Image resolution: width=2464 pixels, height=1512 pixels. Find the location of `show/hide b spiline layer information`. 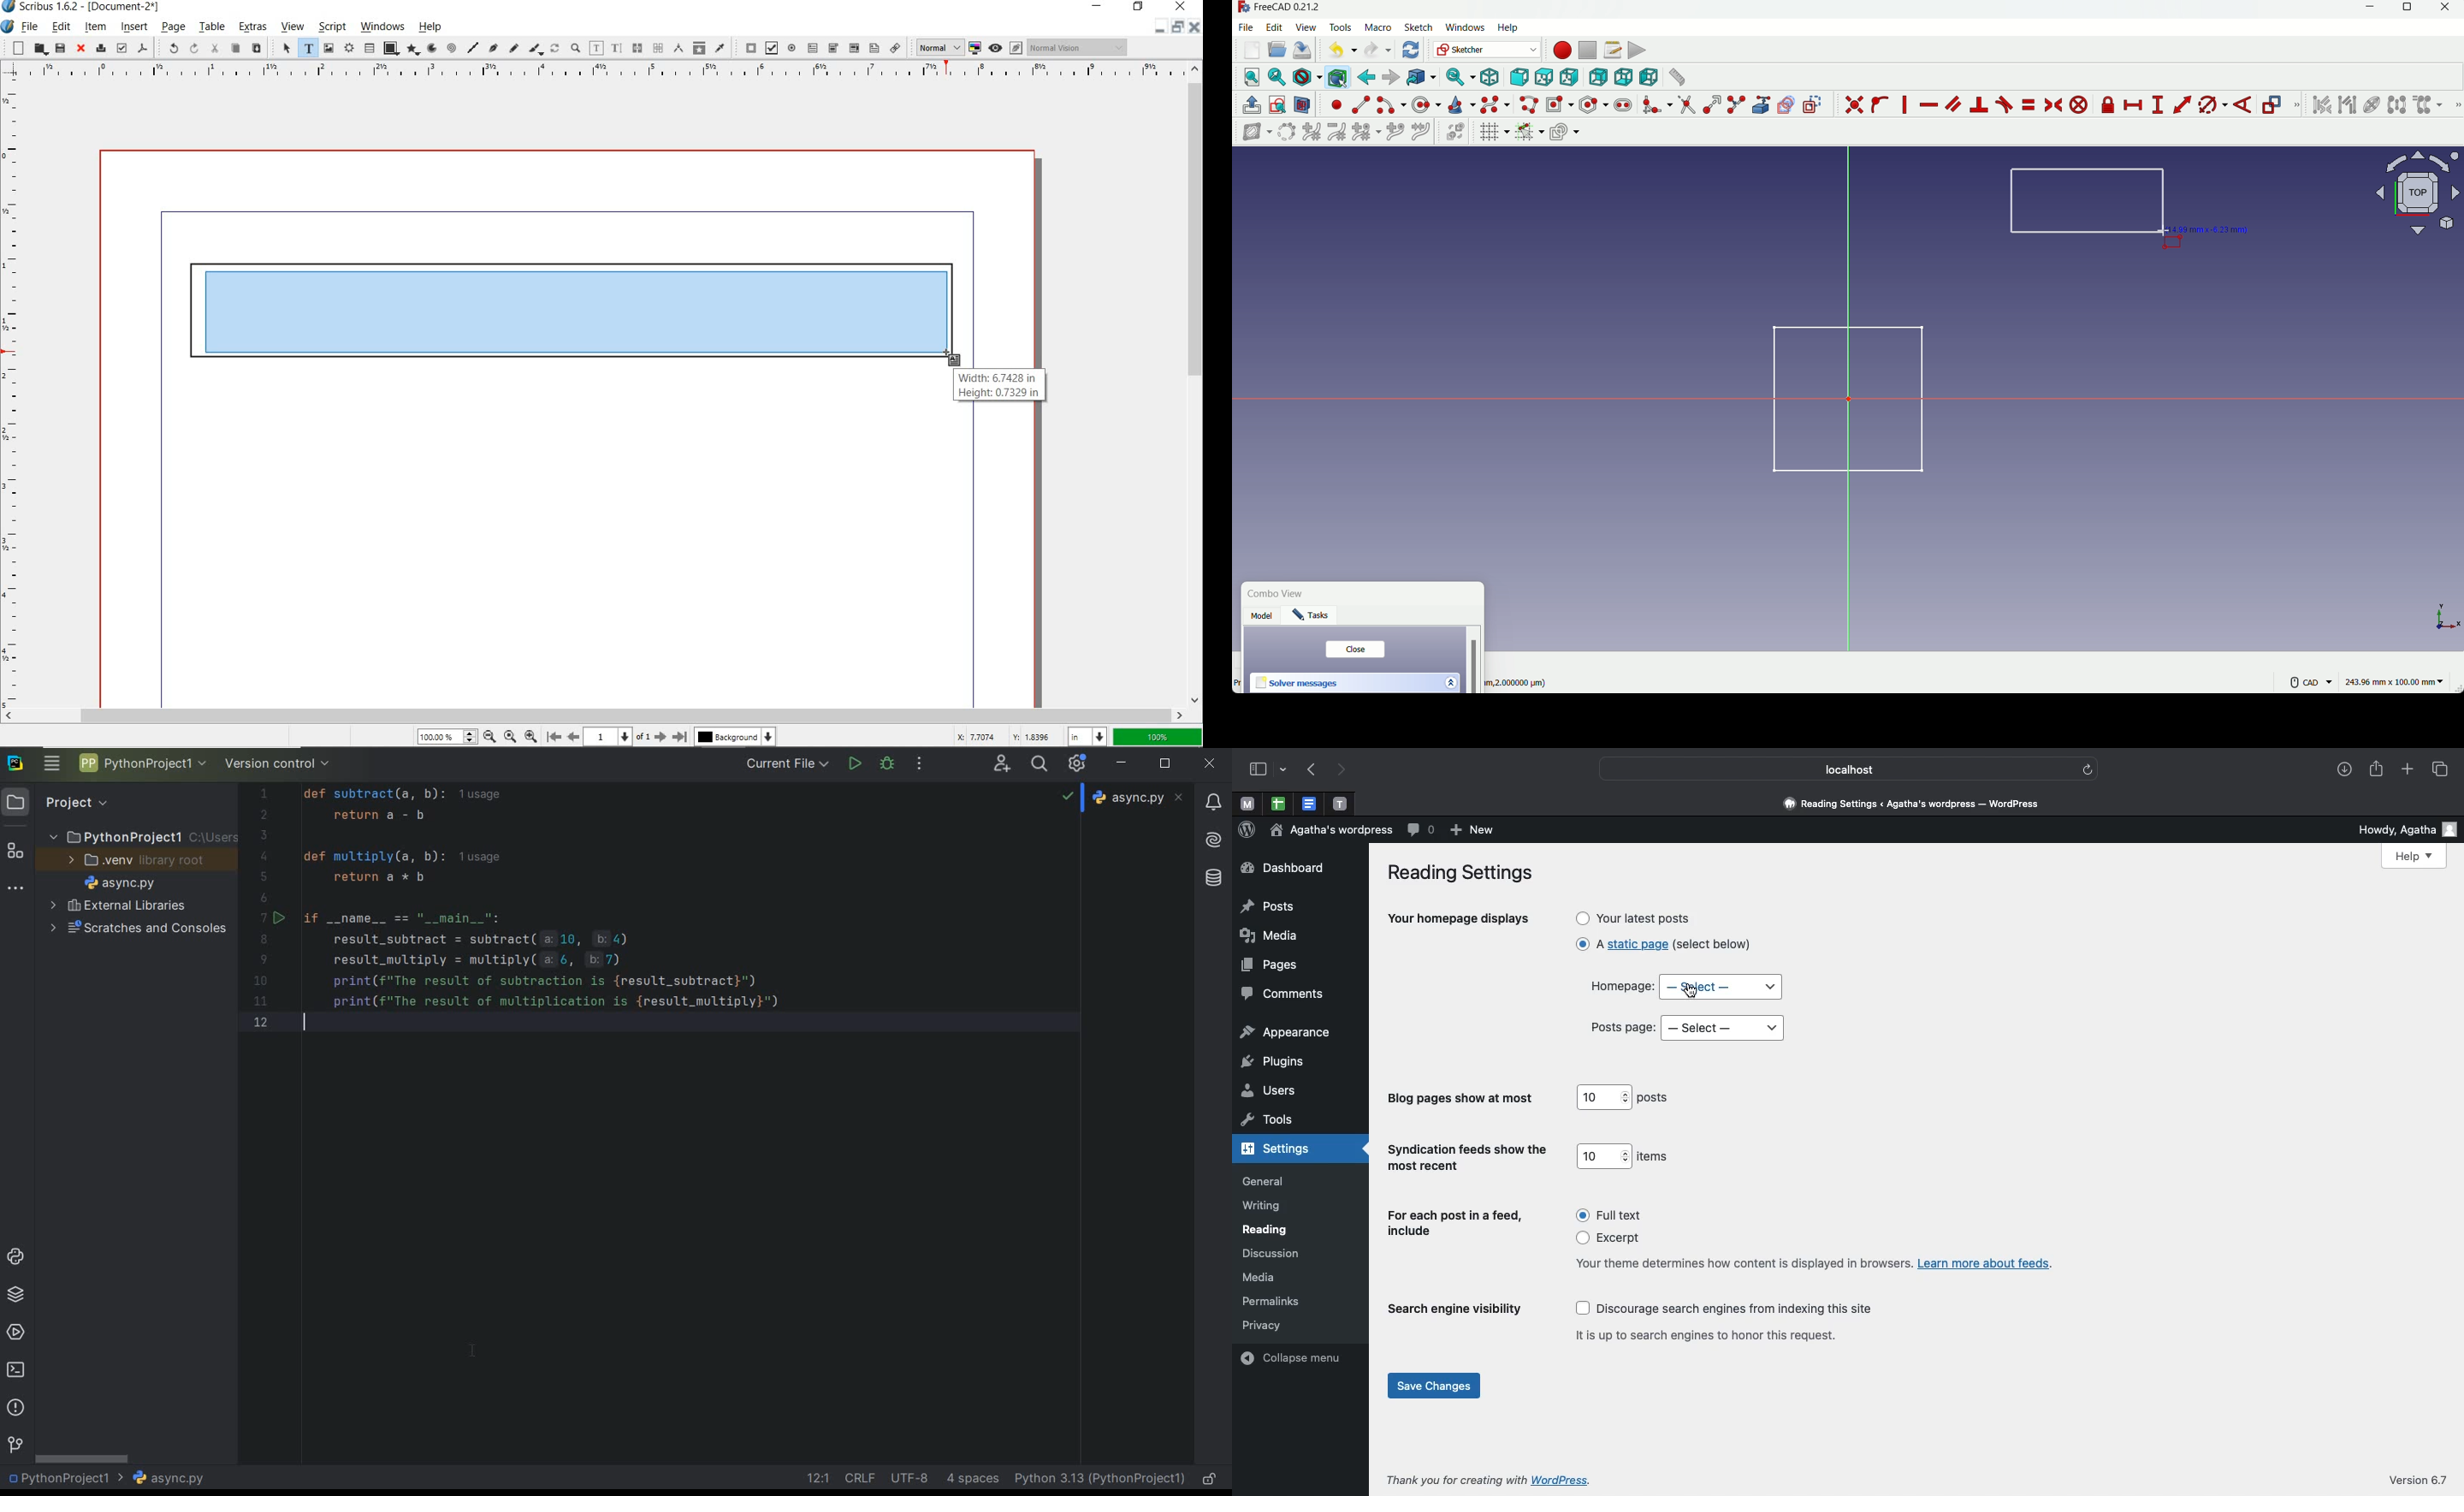

show/hide b spiline layer information is located at coordinates (1251, 132).